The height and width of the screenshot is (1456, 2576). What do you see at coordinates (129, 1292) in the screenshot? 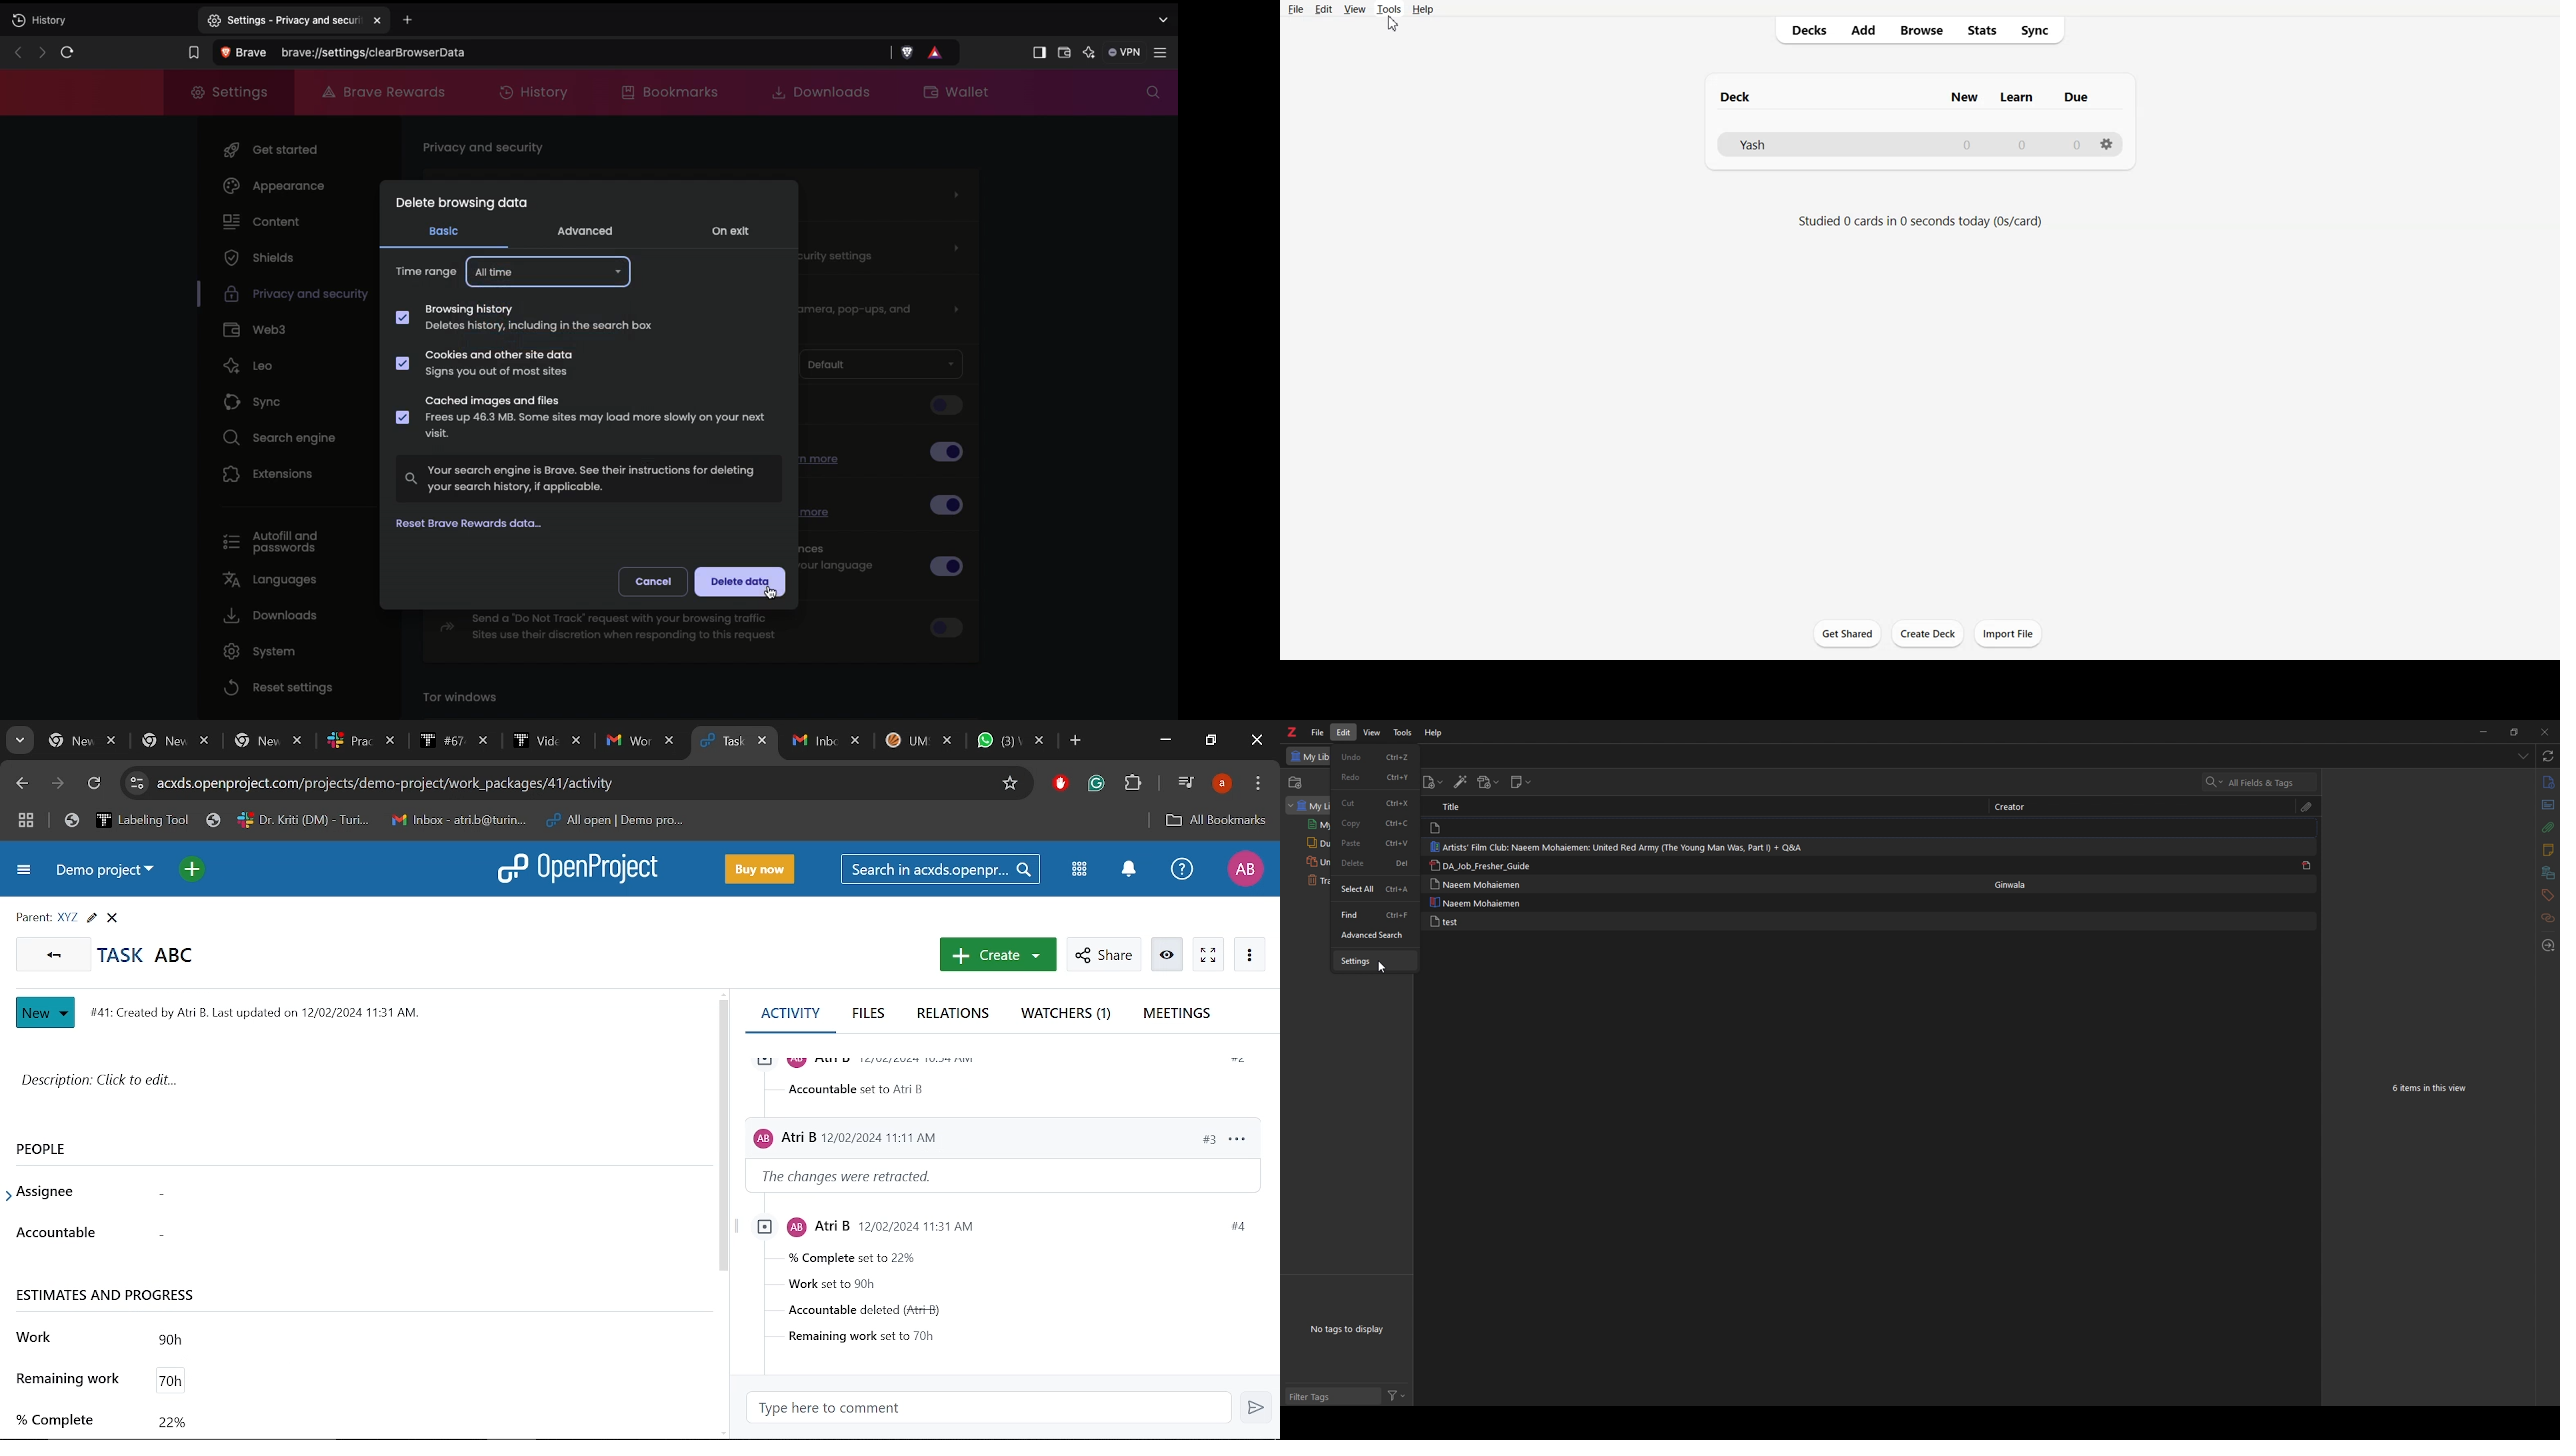
I see `Estimates and progress` at bounding box center [129, 1292].